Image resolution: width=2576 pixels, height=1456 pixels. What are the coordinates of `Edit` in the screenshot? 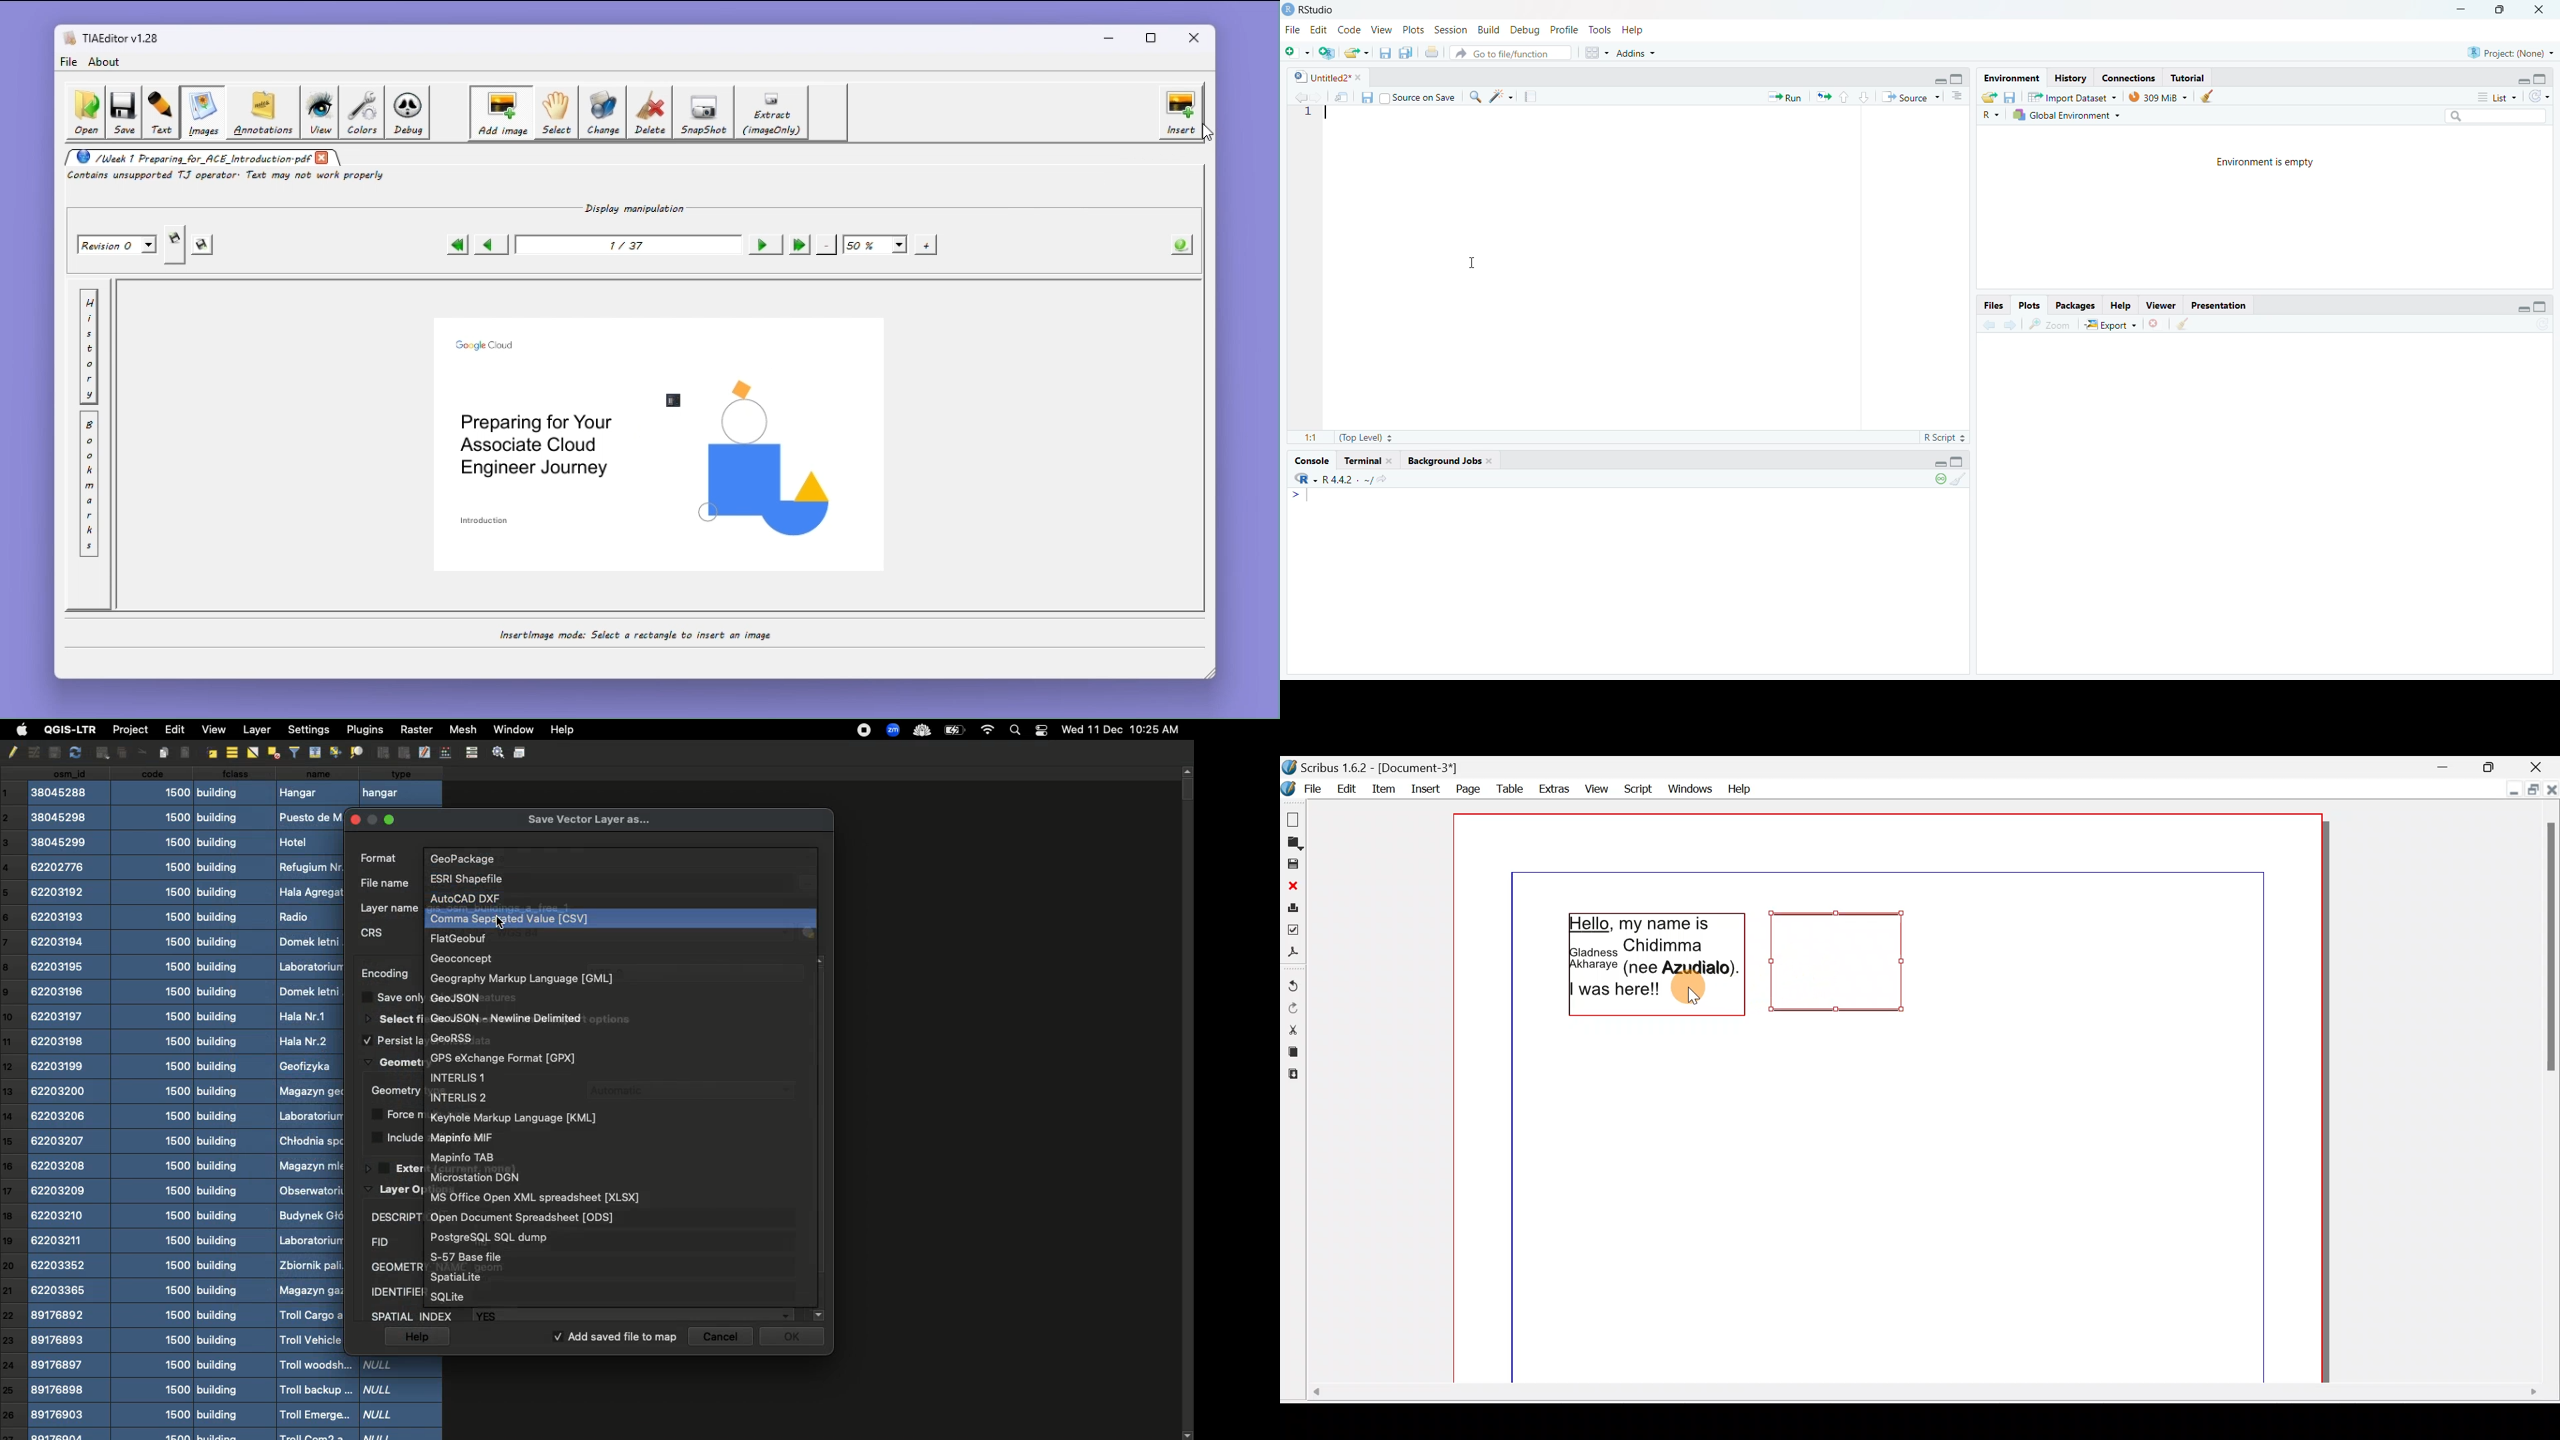 It's located at (1347, 789).